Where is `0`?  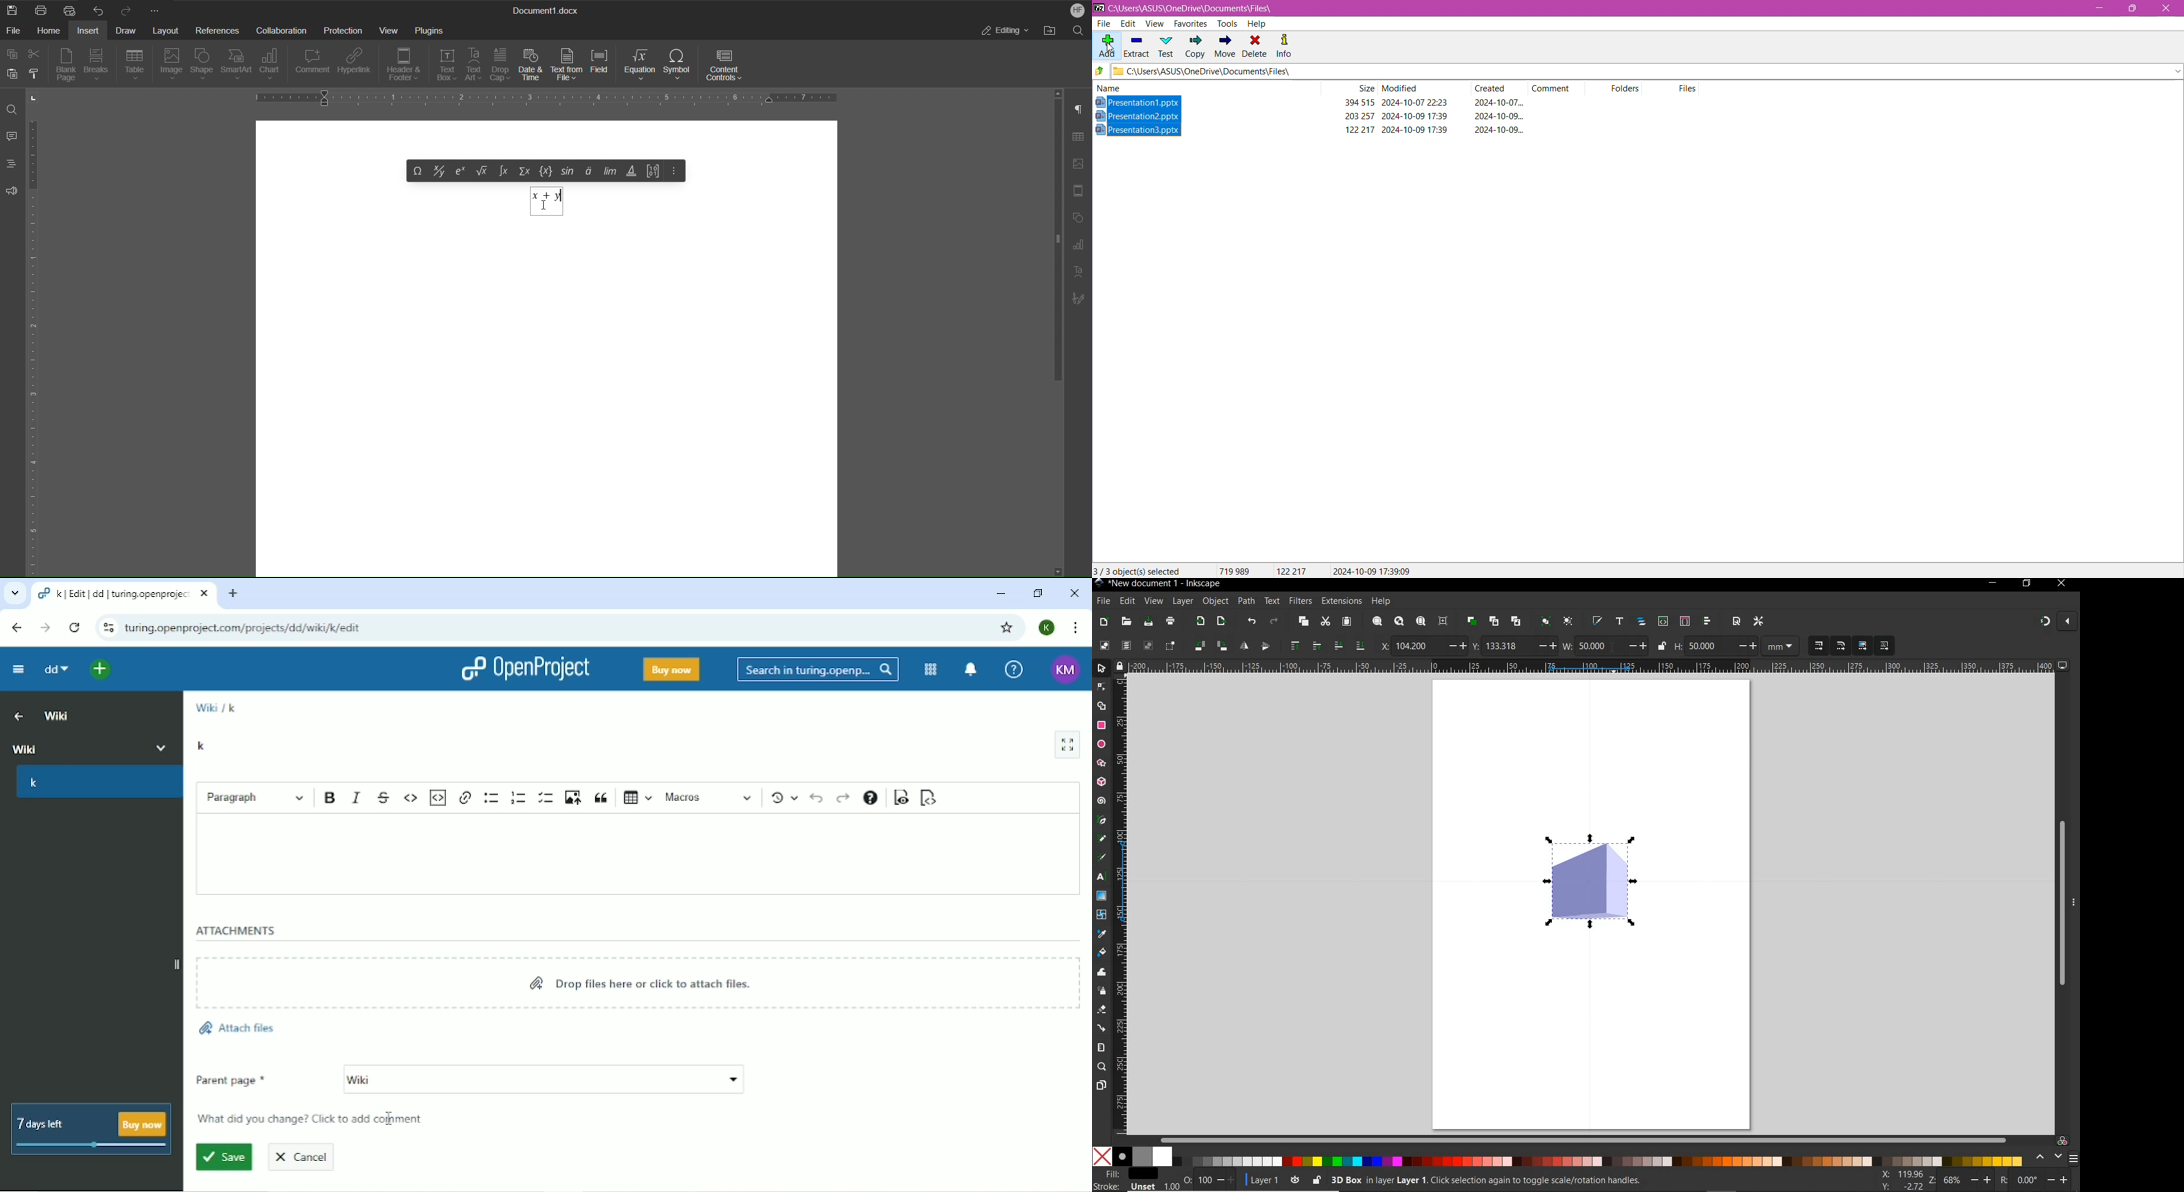
0 is located at coordinates (2027, 1180).